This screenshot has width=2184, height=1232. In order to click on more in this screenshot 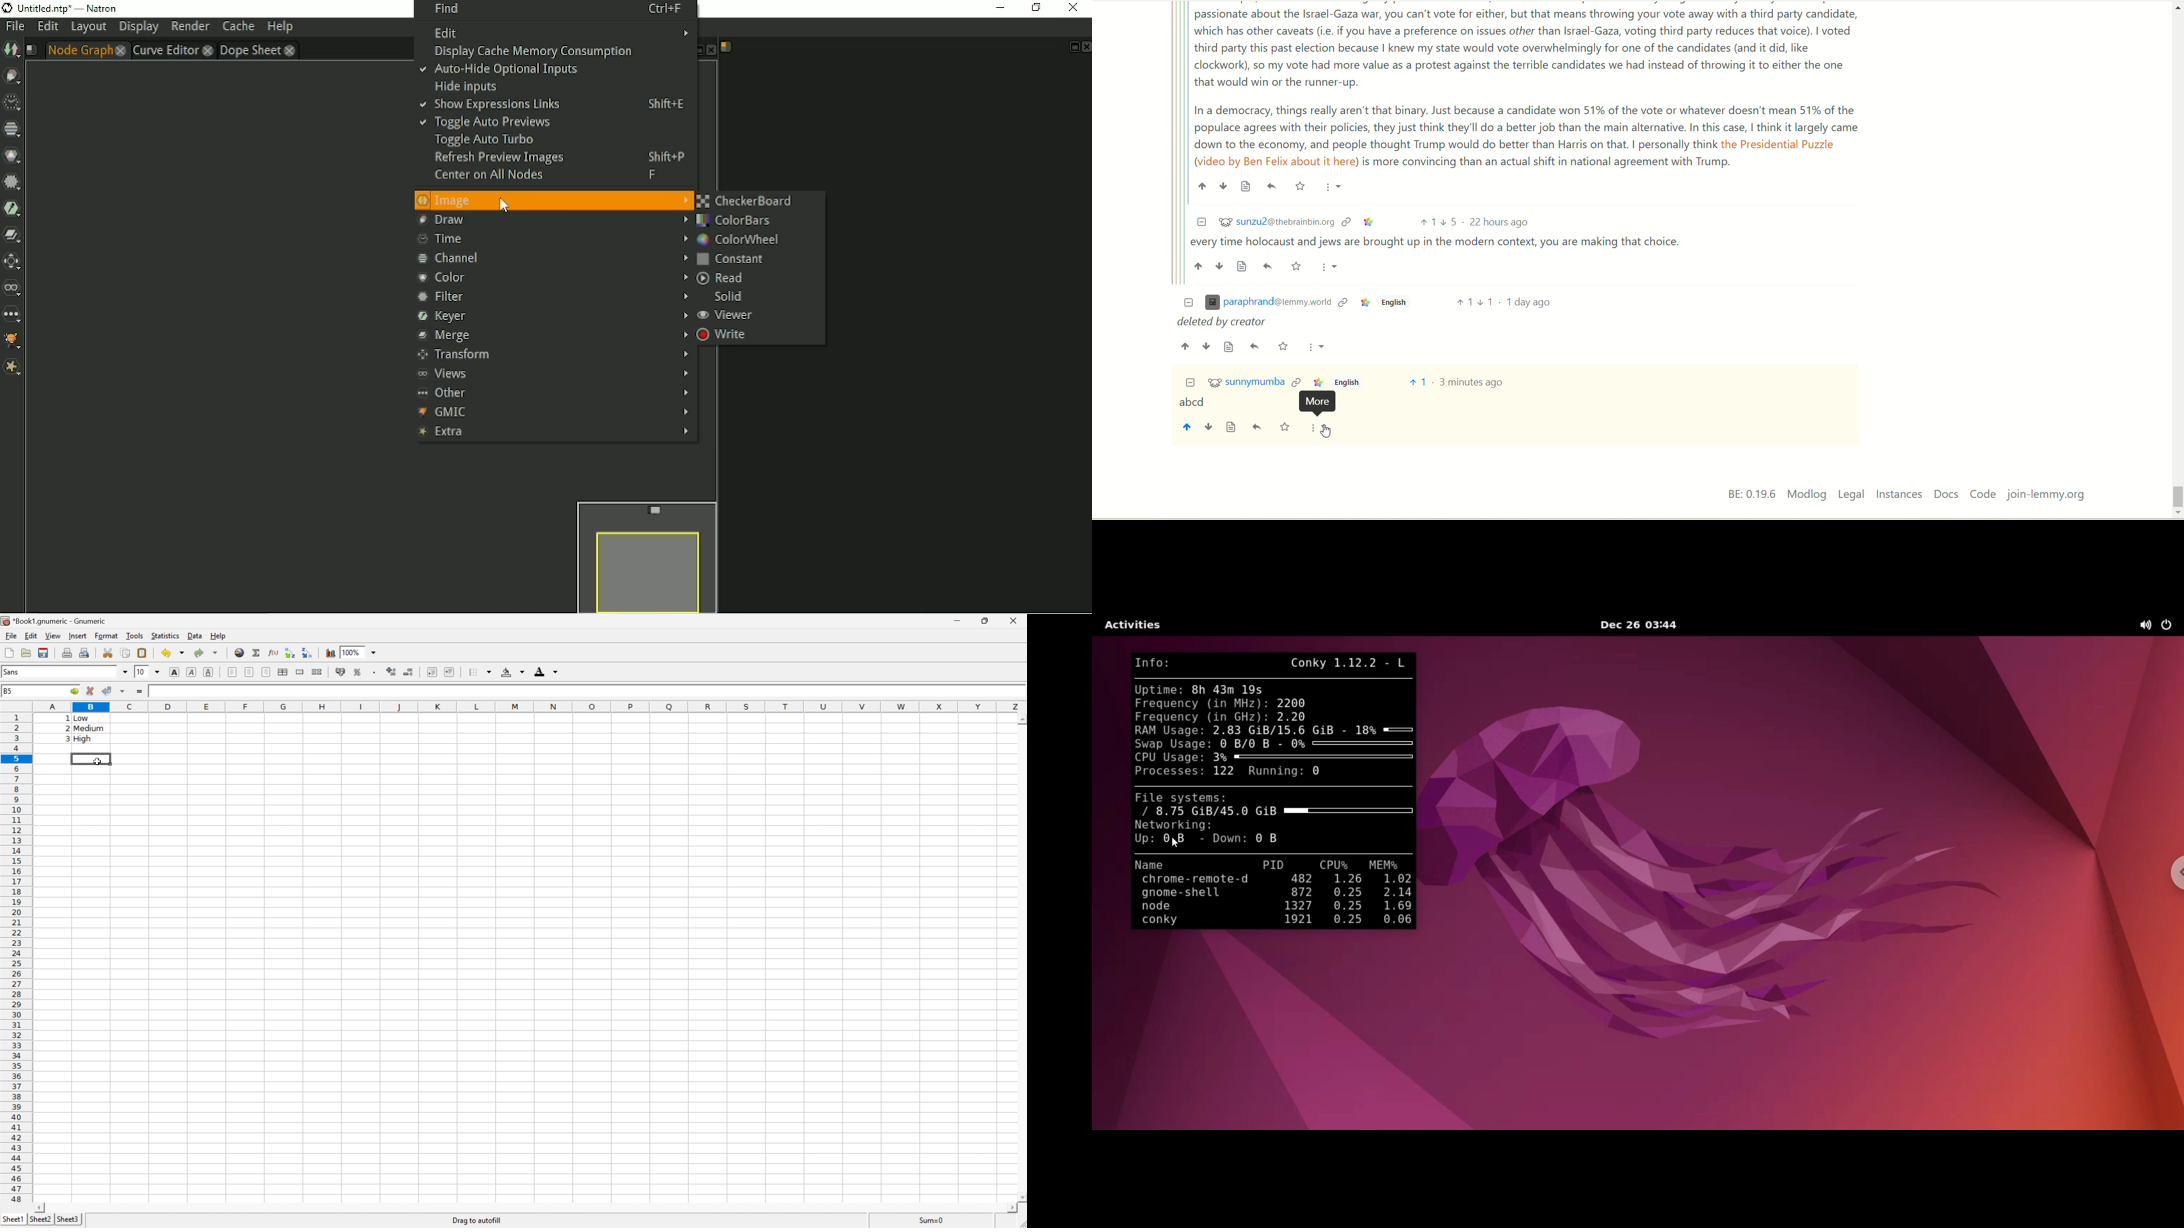, I will do `click(1321, 403)`.